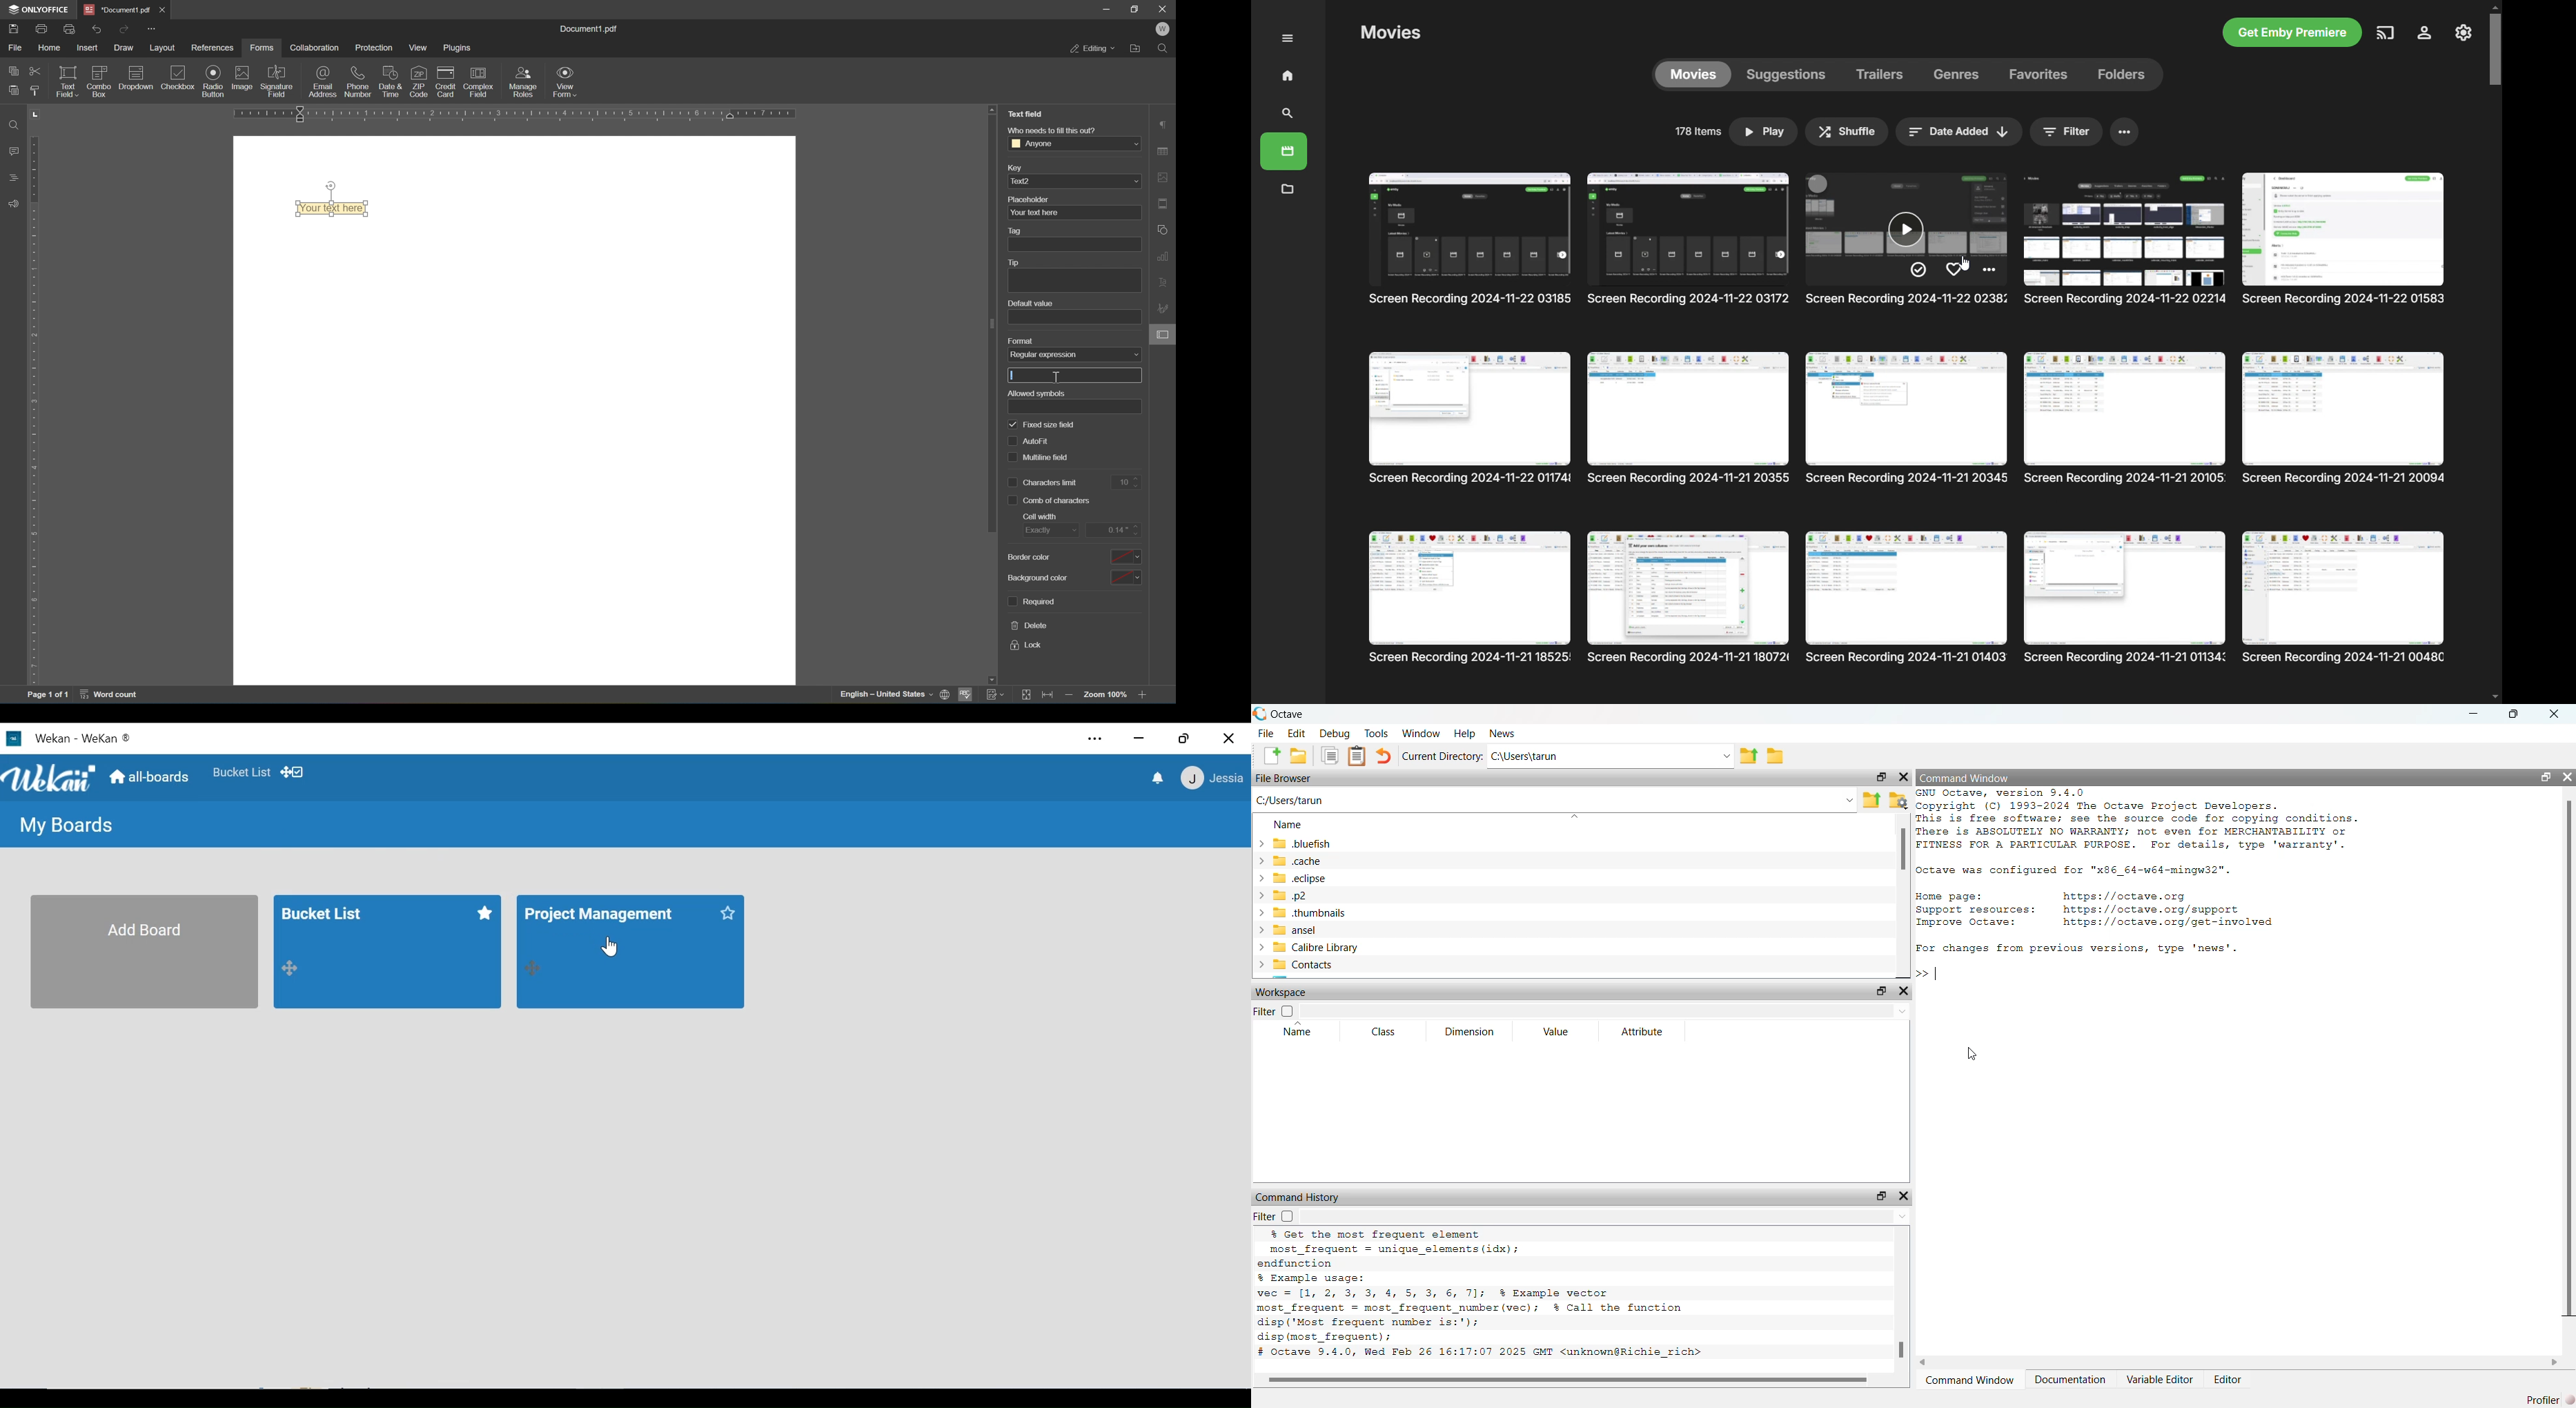 The width and height of the screenshot is (2576, 1428). What do you see at coordinates (240, 773) in the screenshot?
I see `Favorites` at bounding box center [240, 773].